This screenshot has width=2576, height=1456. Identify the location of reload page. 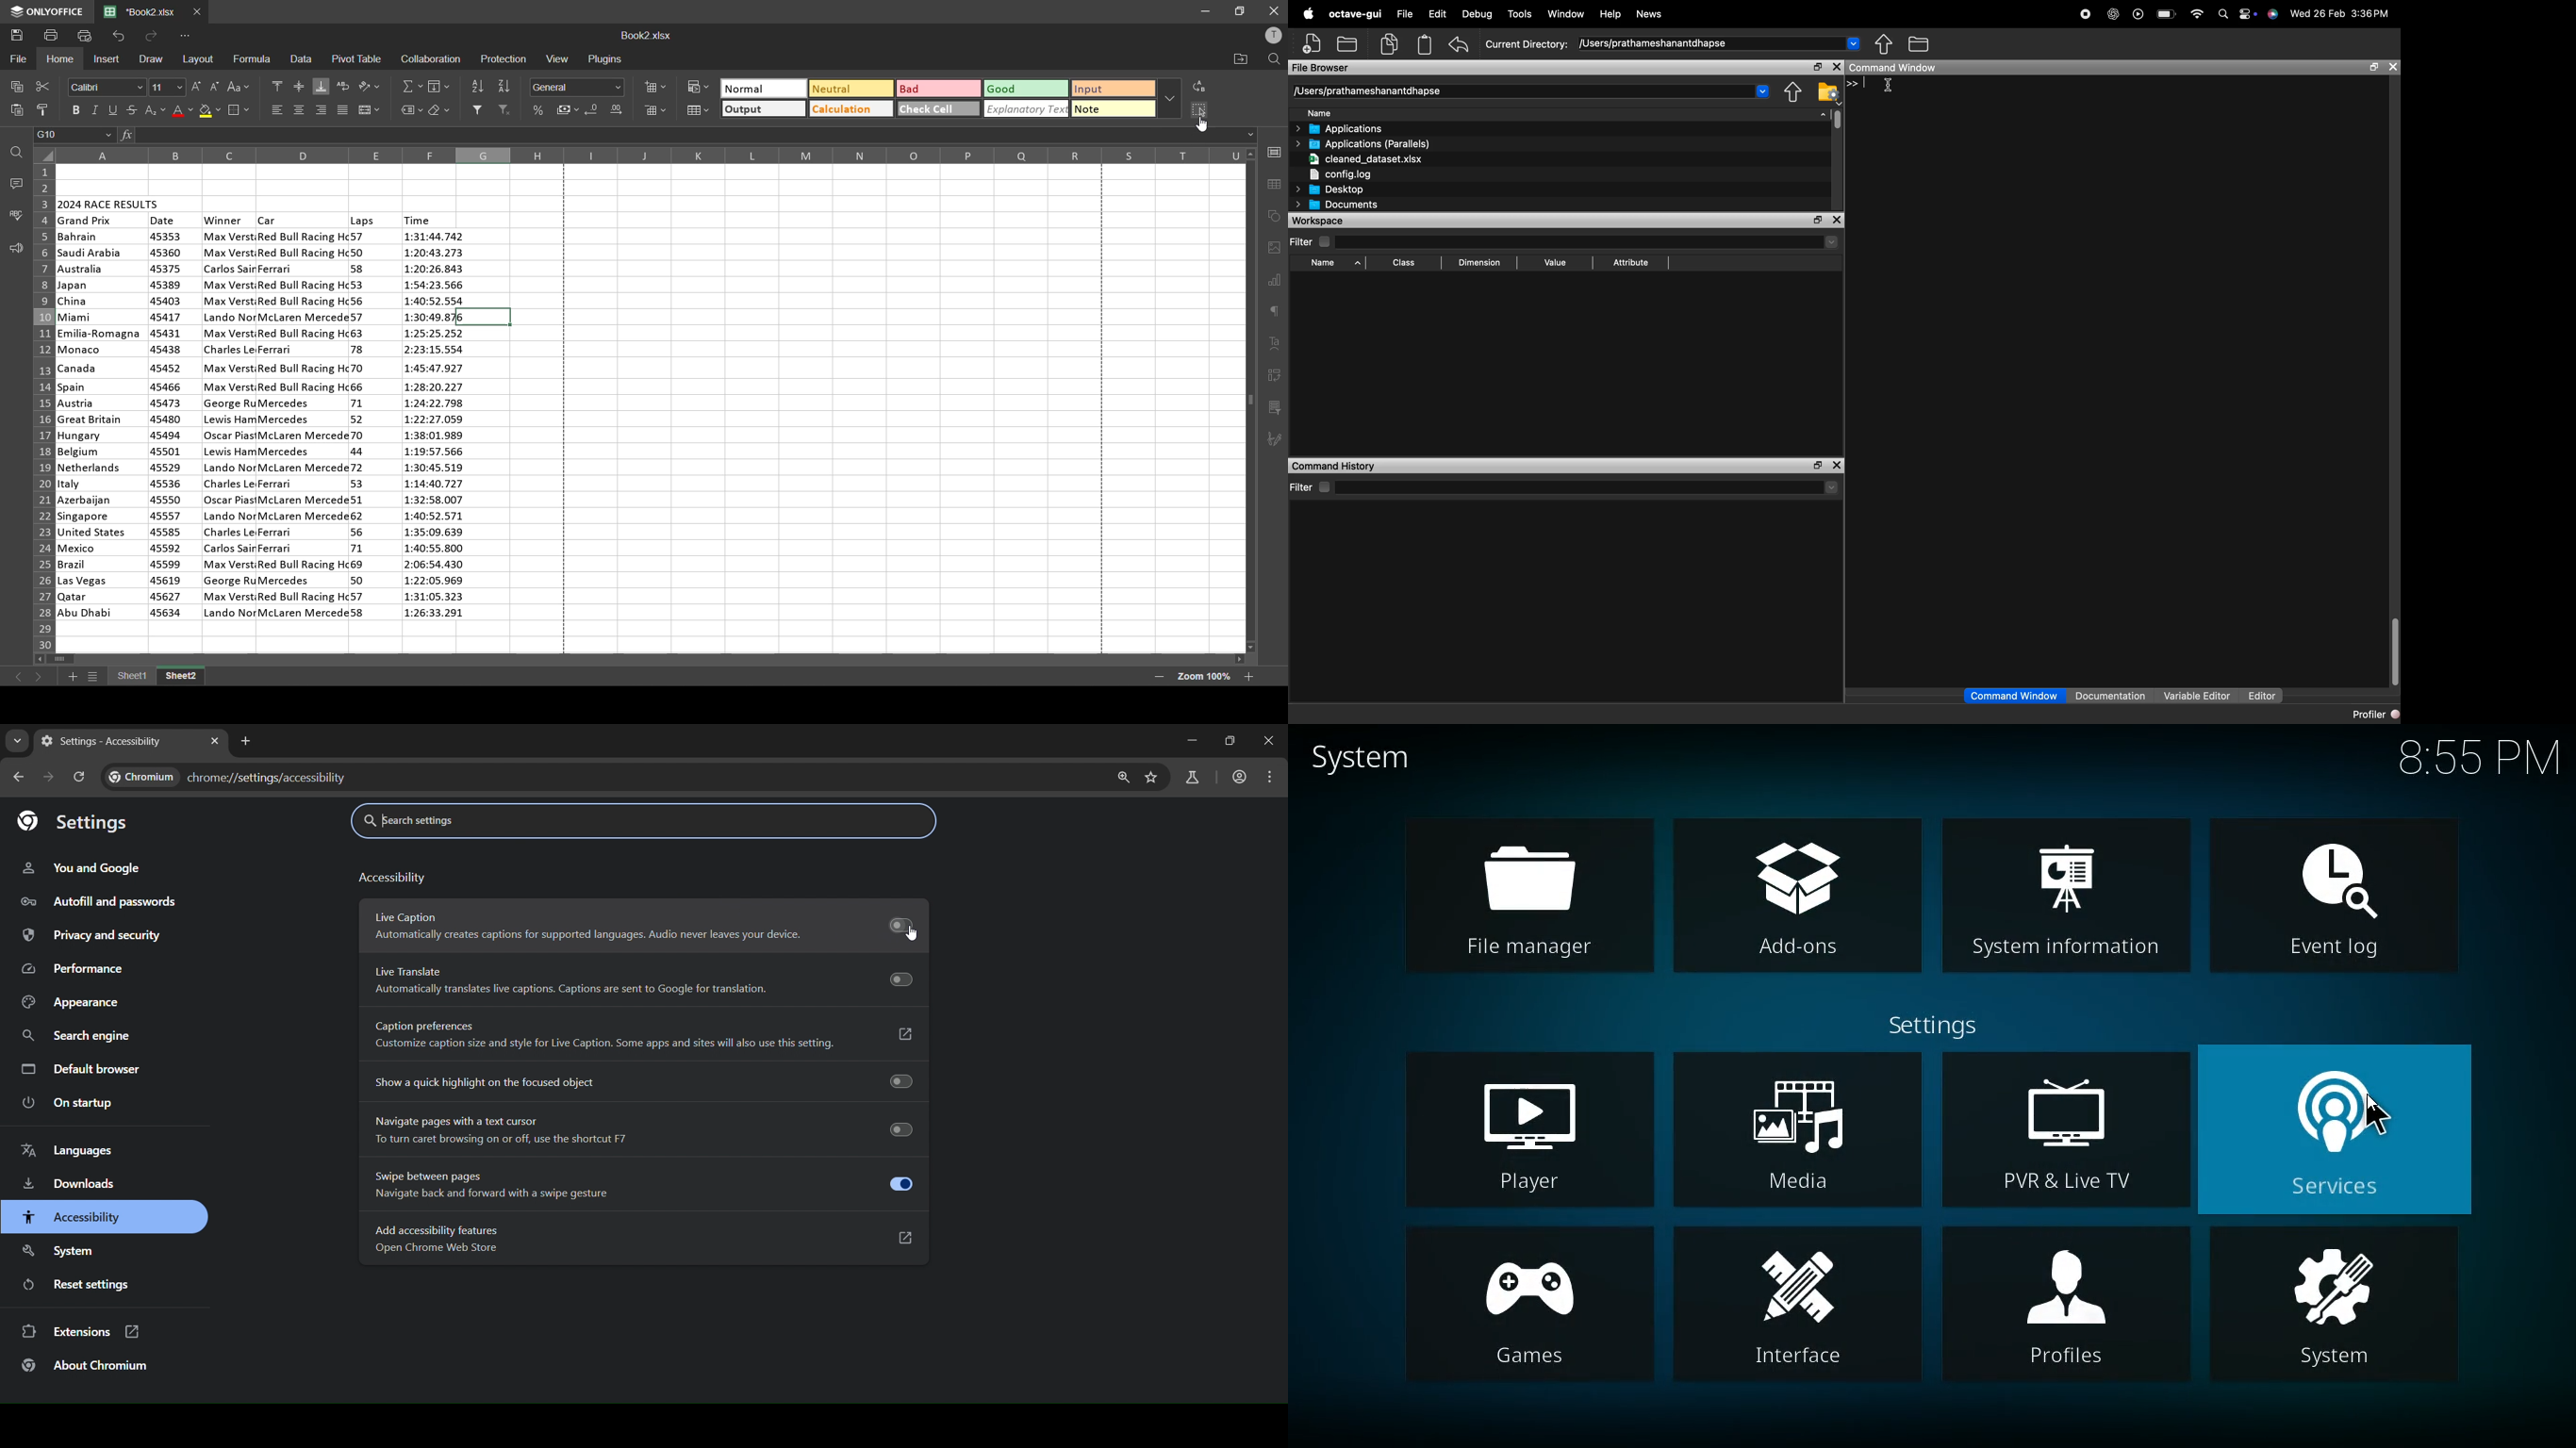
(78, 776).